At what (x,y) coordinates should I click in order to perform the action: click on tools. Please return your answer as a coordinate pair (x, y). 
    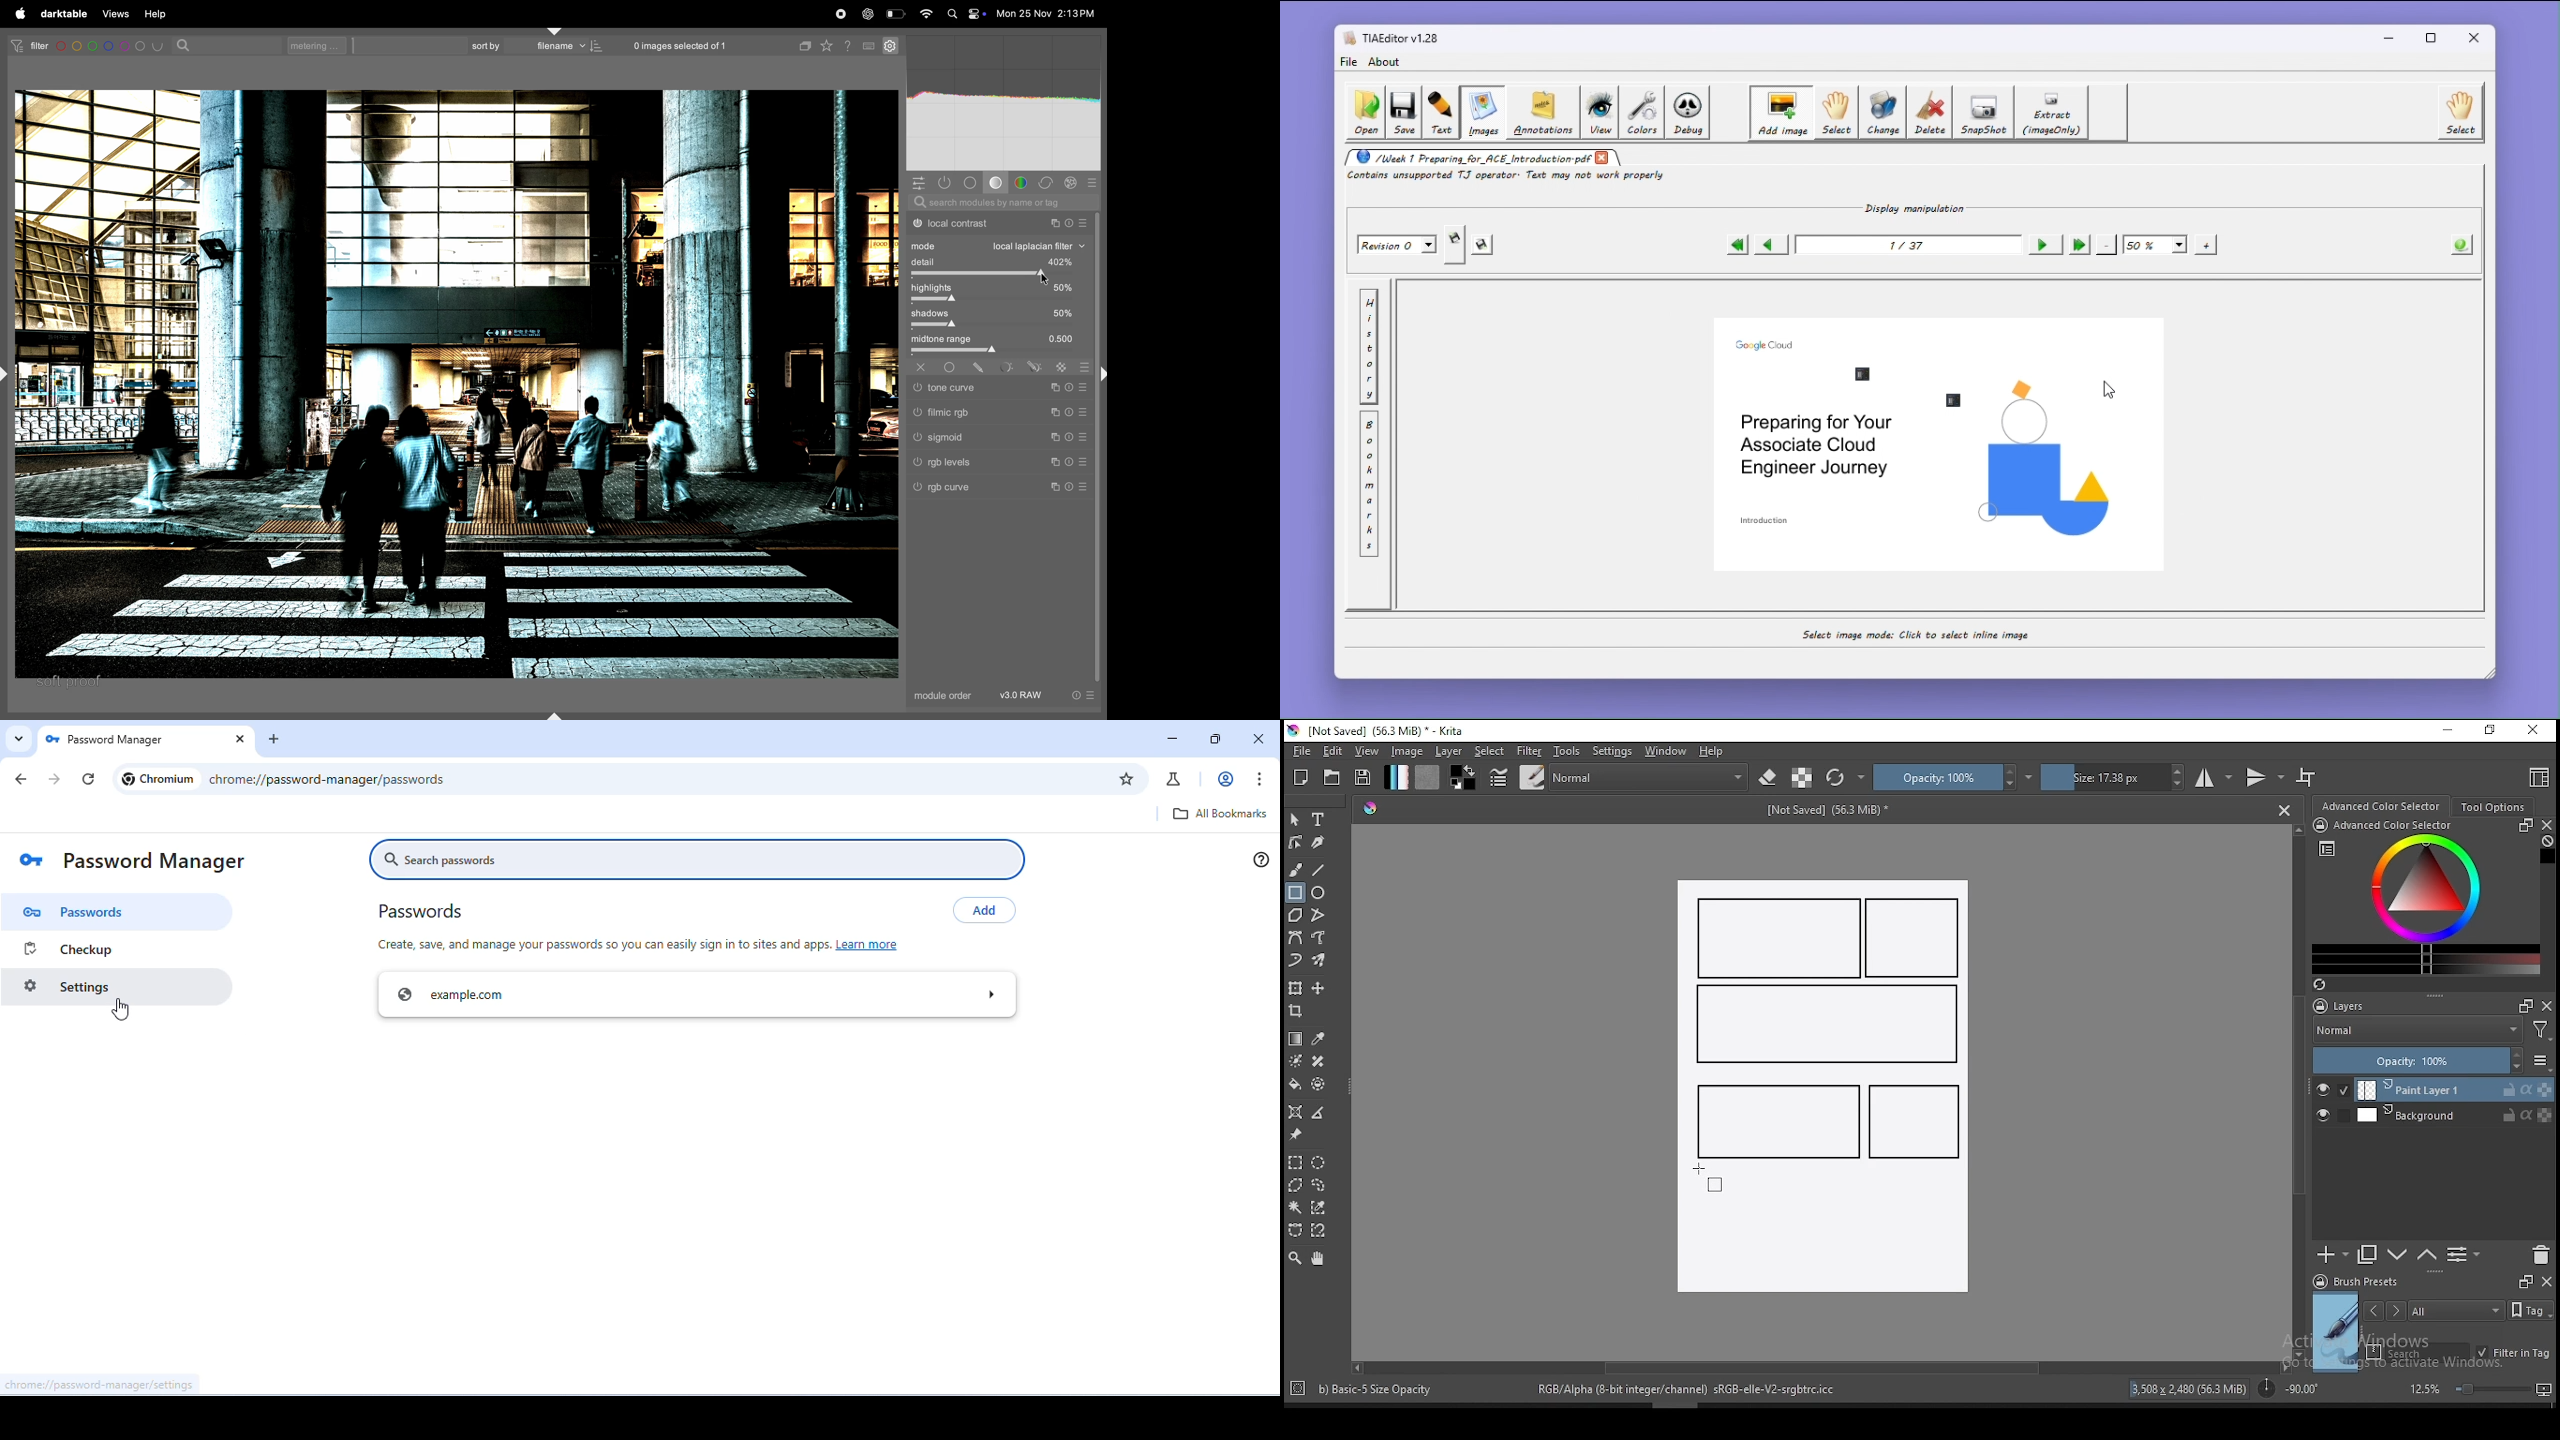
    Looking at the image, I should click on (1567, 751).